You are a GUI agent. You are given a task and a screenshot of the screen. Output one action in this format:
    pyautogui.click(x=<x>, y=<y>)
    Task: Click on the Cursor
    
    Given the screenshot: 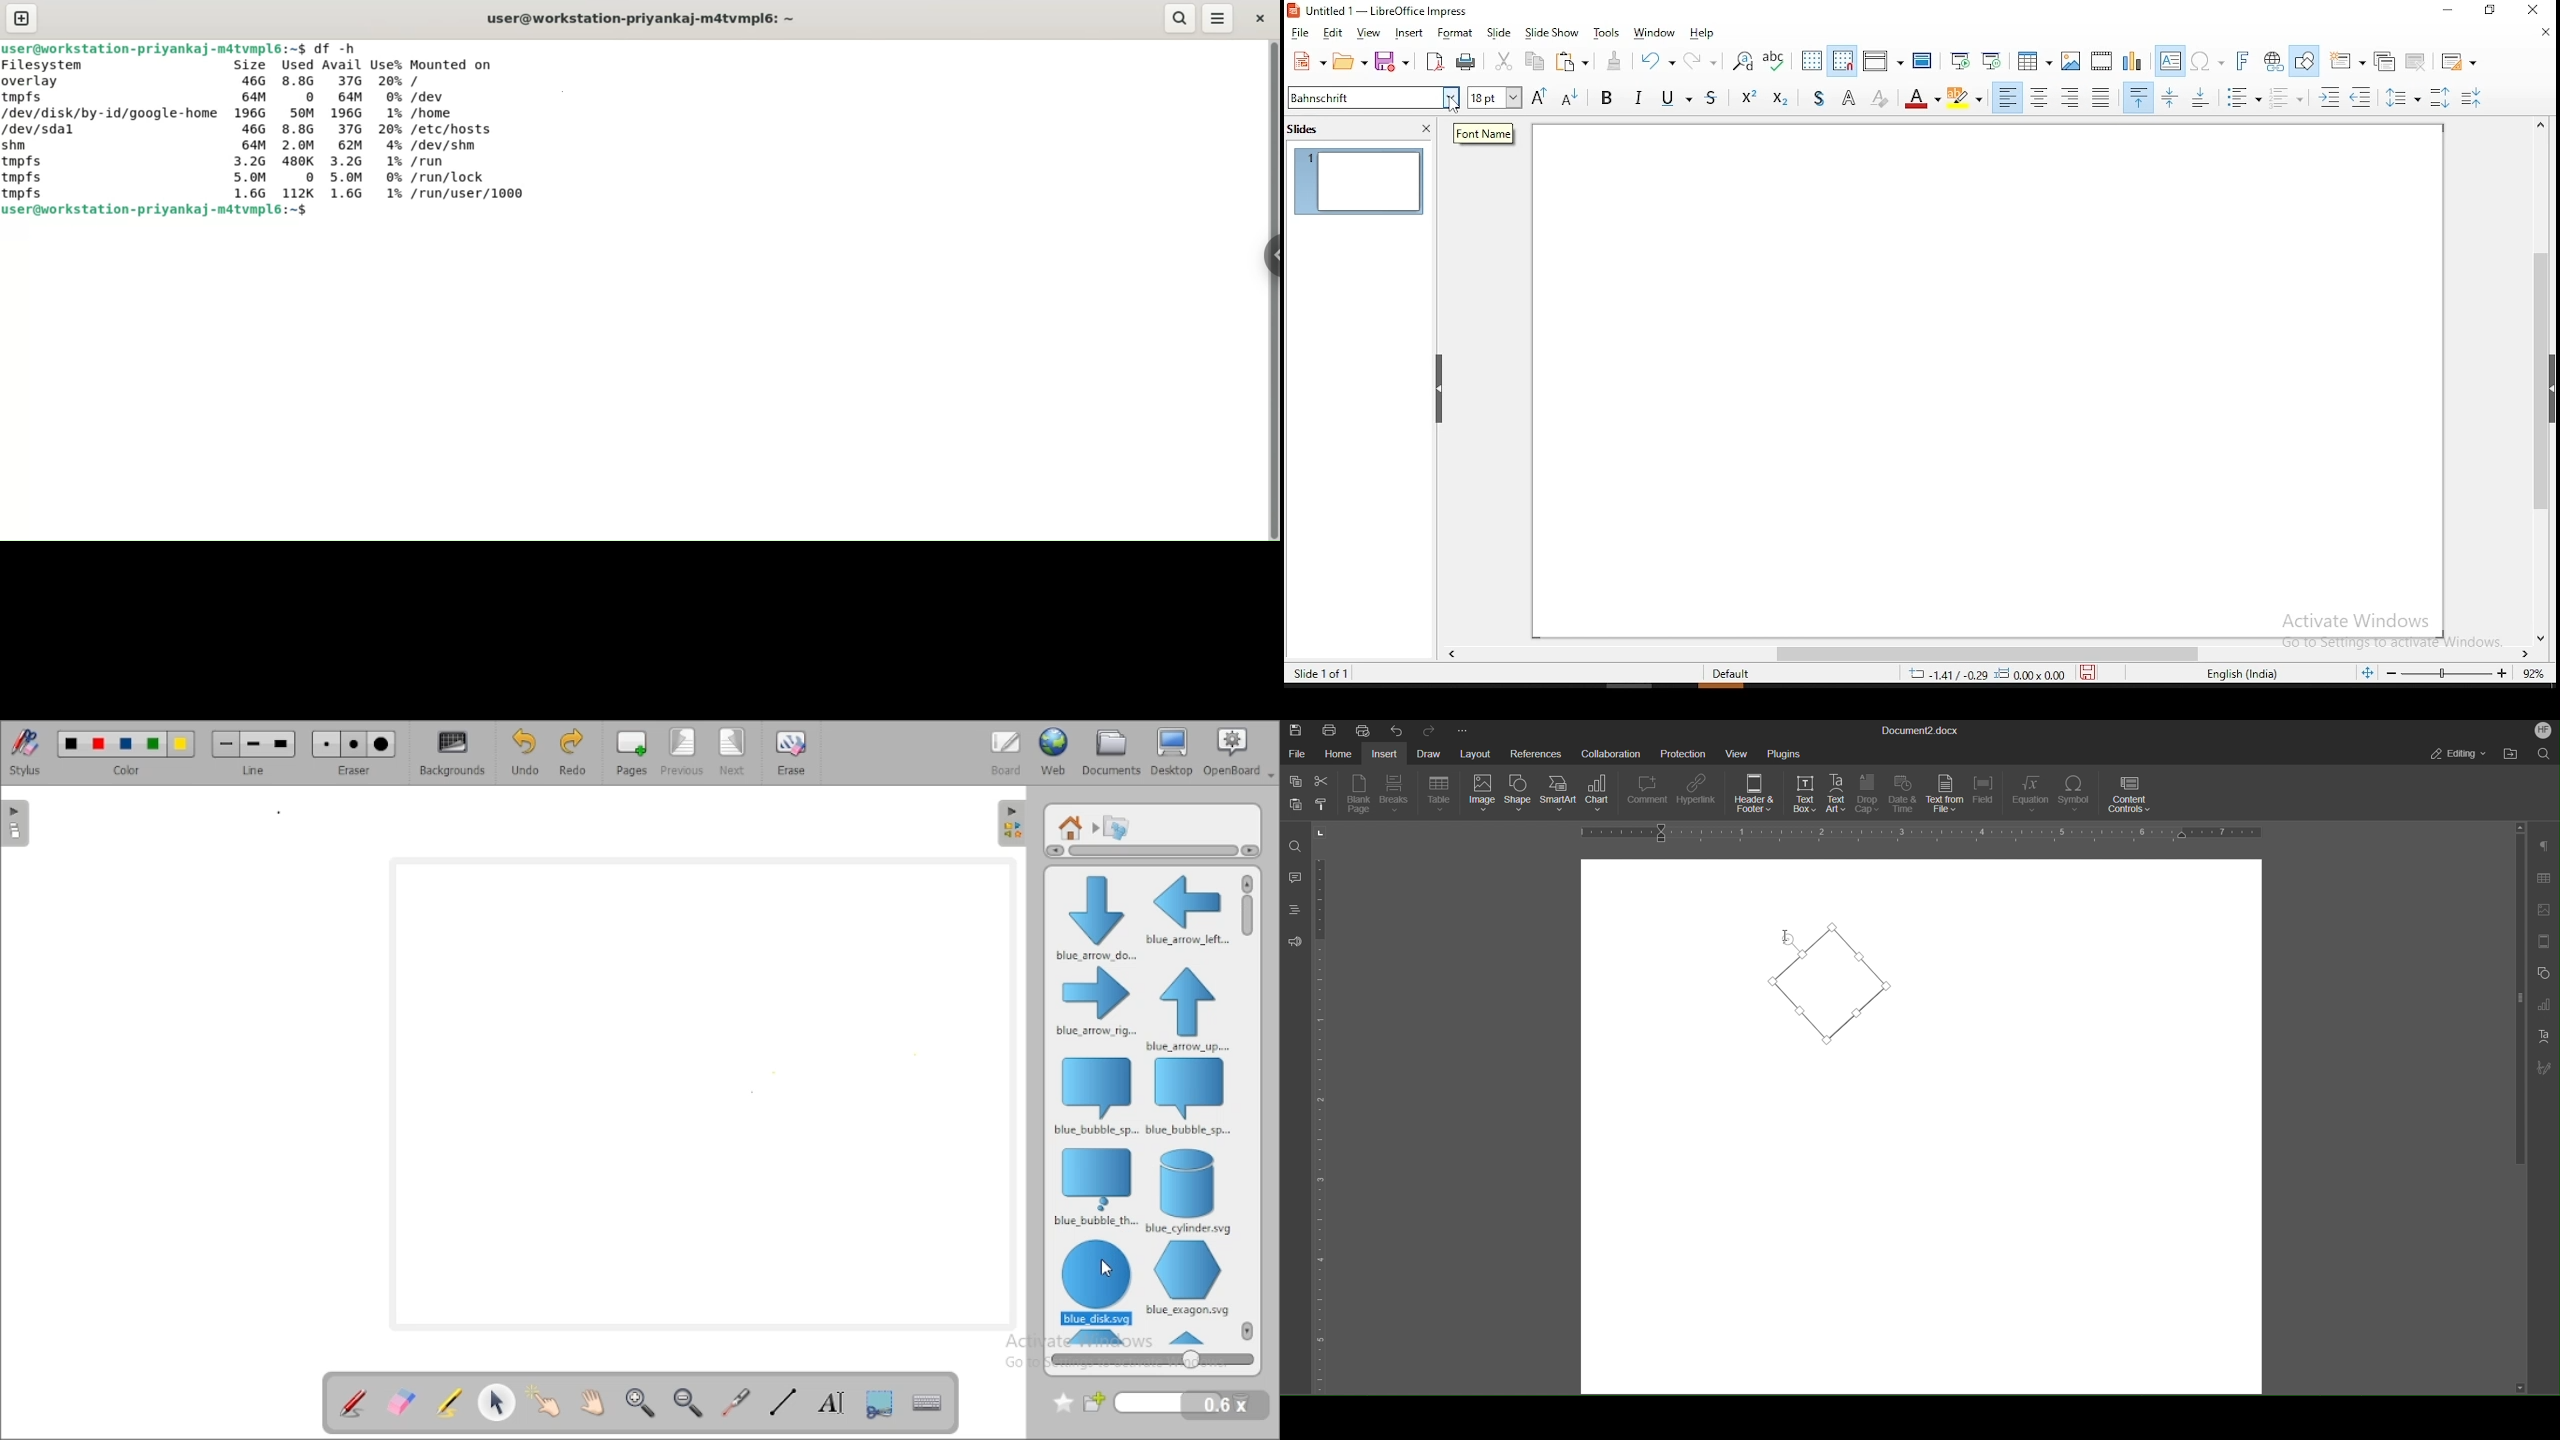 What is the action you would take?
    pyautogui.click(x=1790, y=941)
    